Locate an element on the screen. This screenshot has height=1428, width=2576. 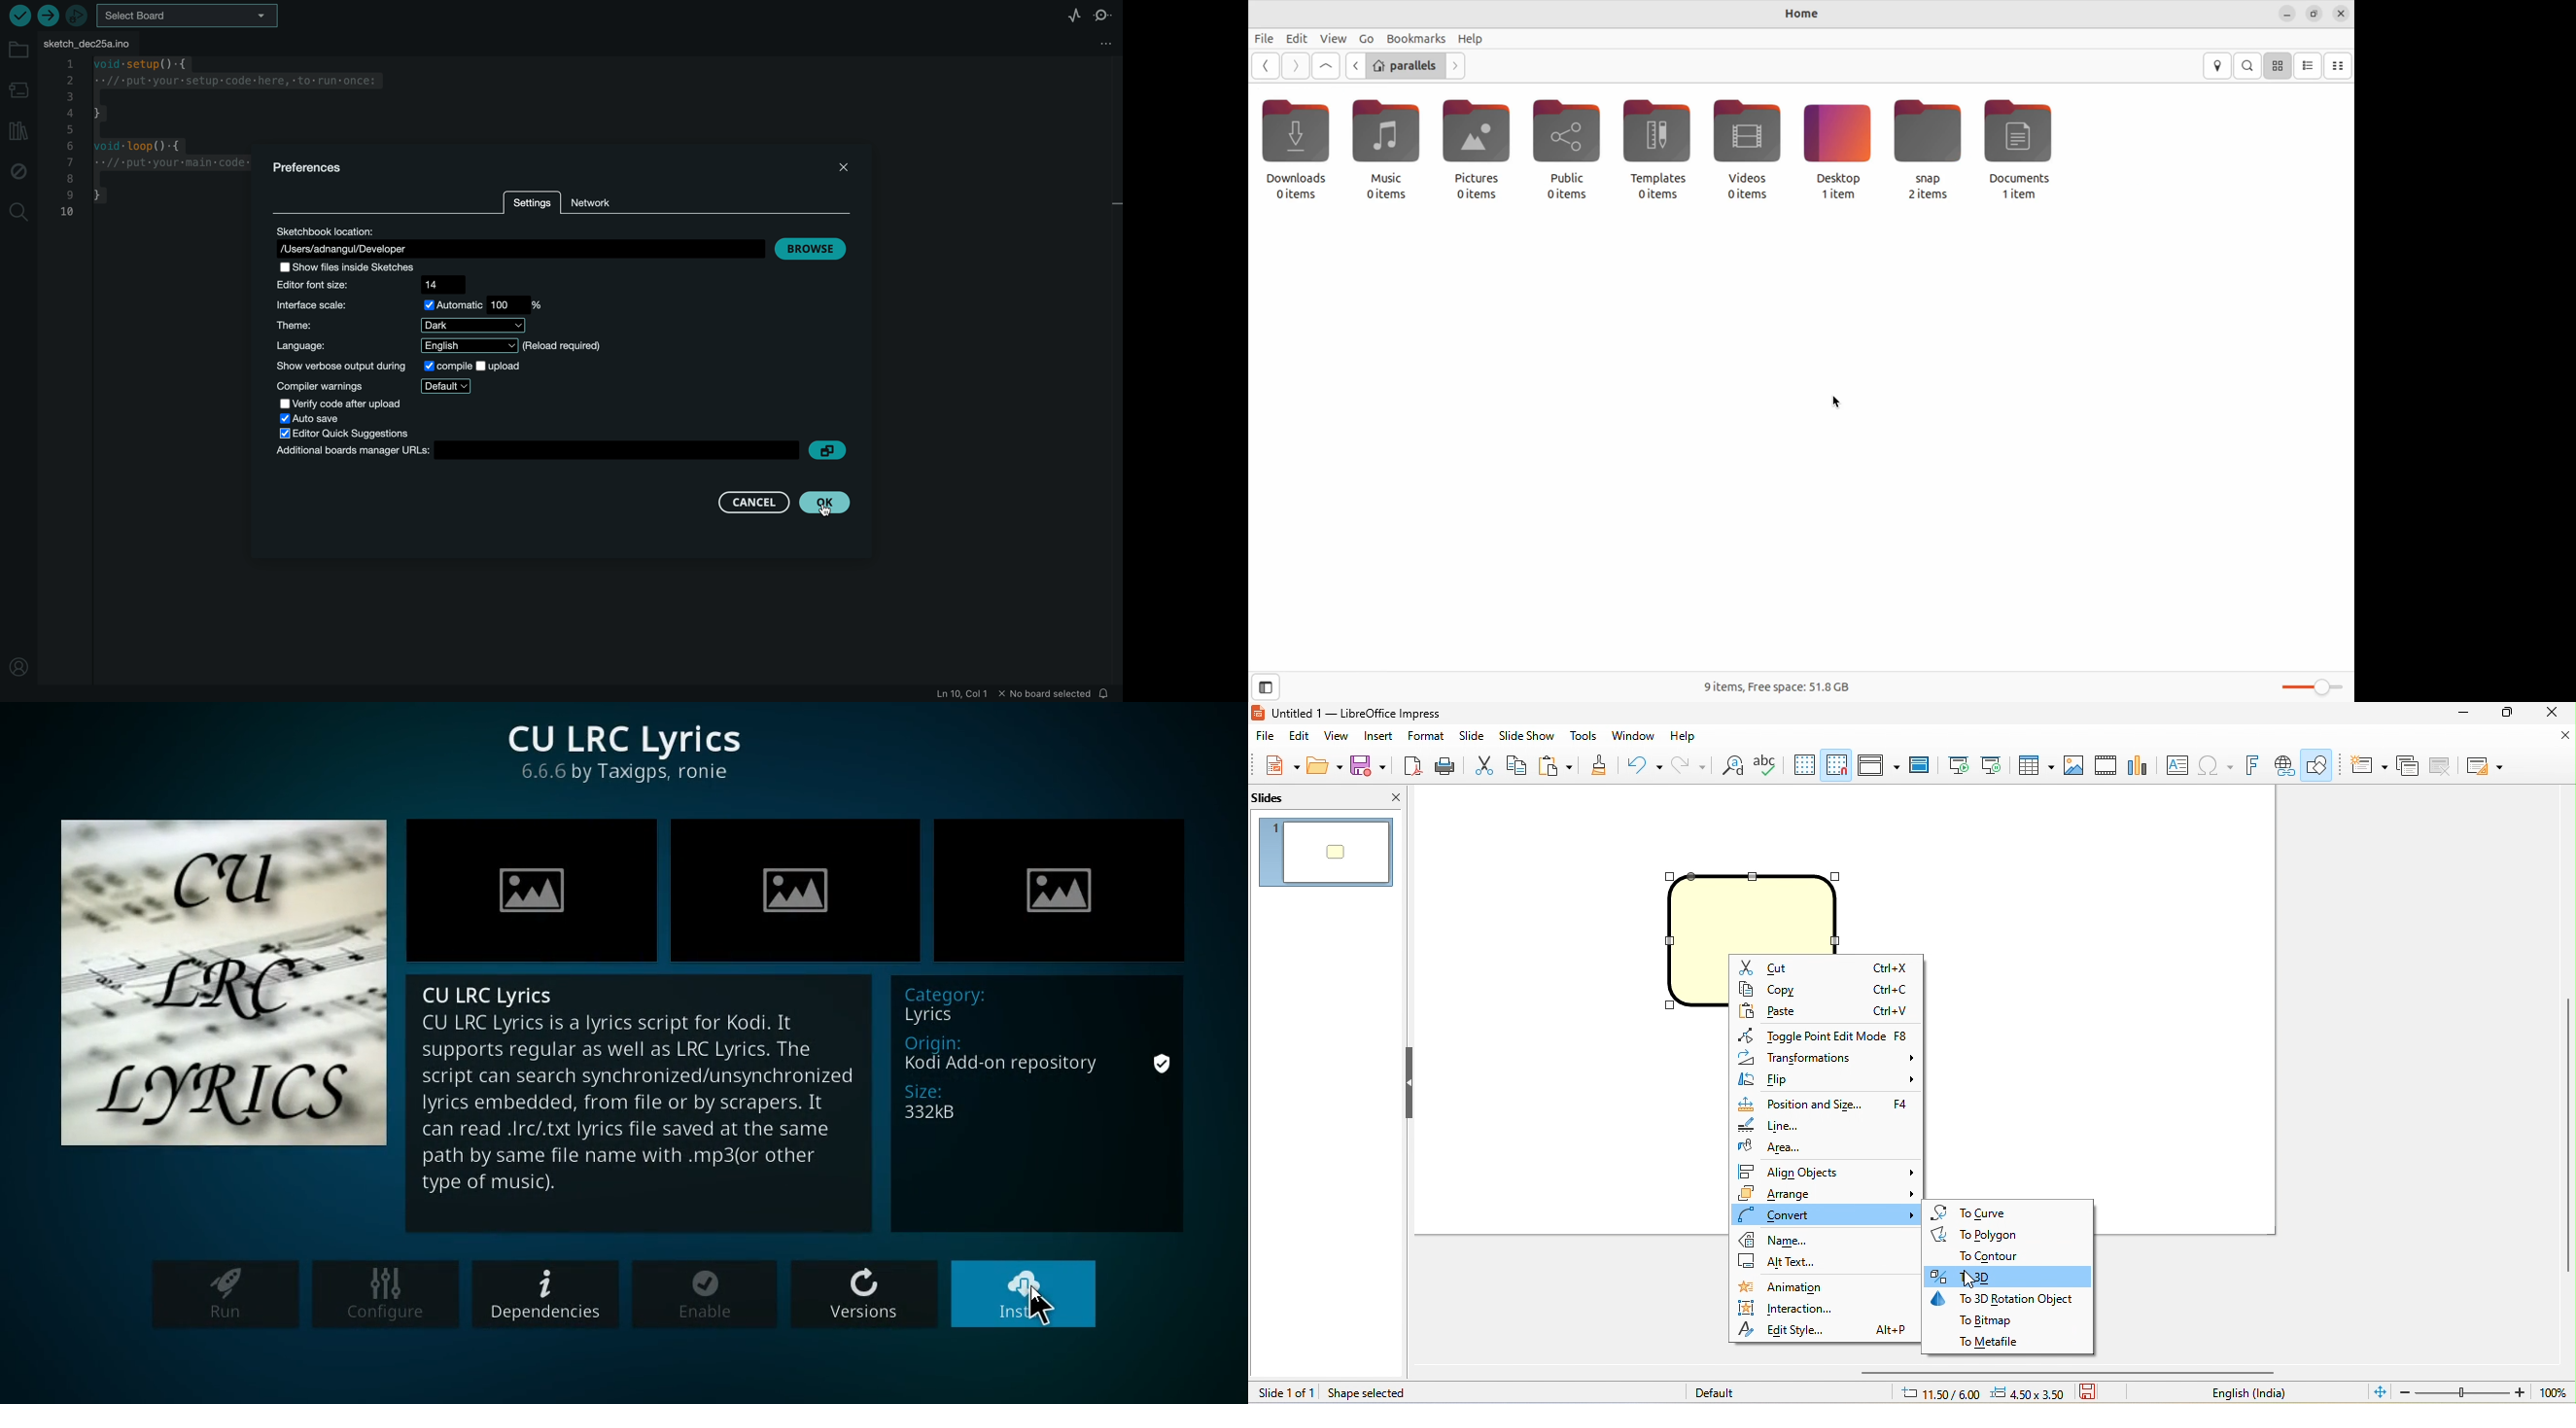
cut is located at coordinates (1825, 966).